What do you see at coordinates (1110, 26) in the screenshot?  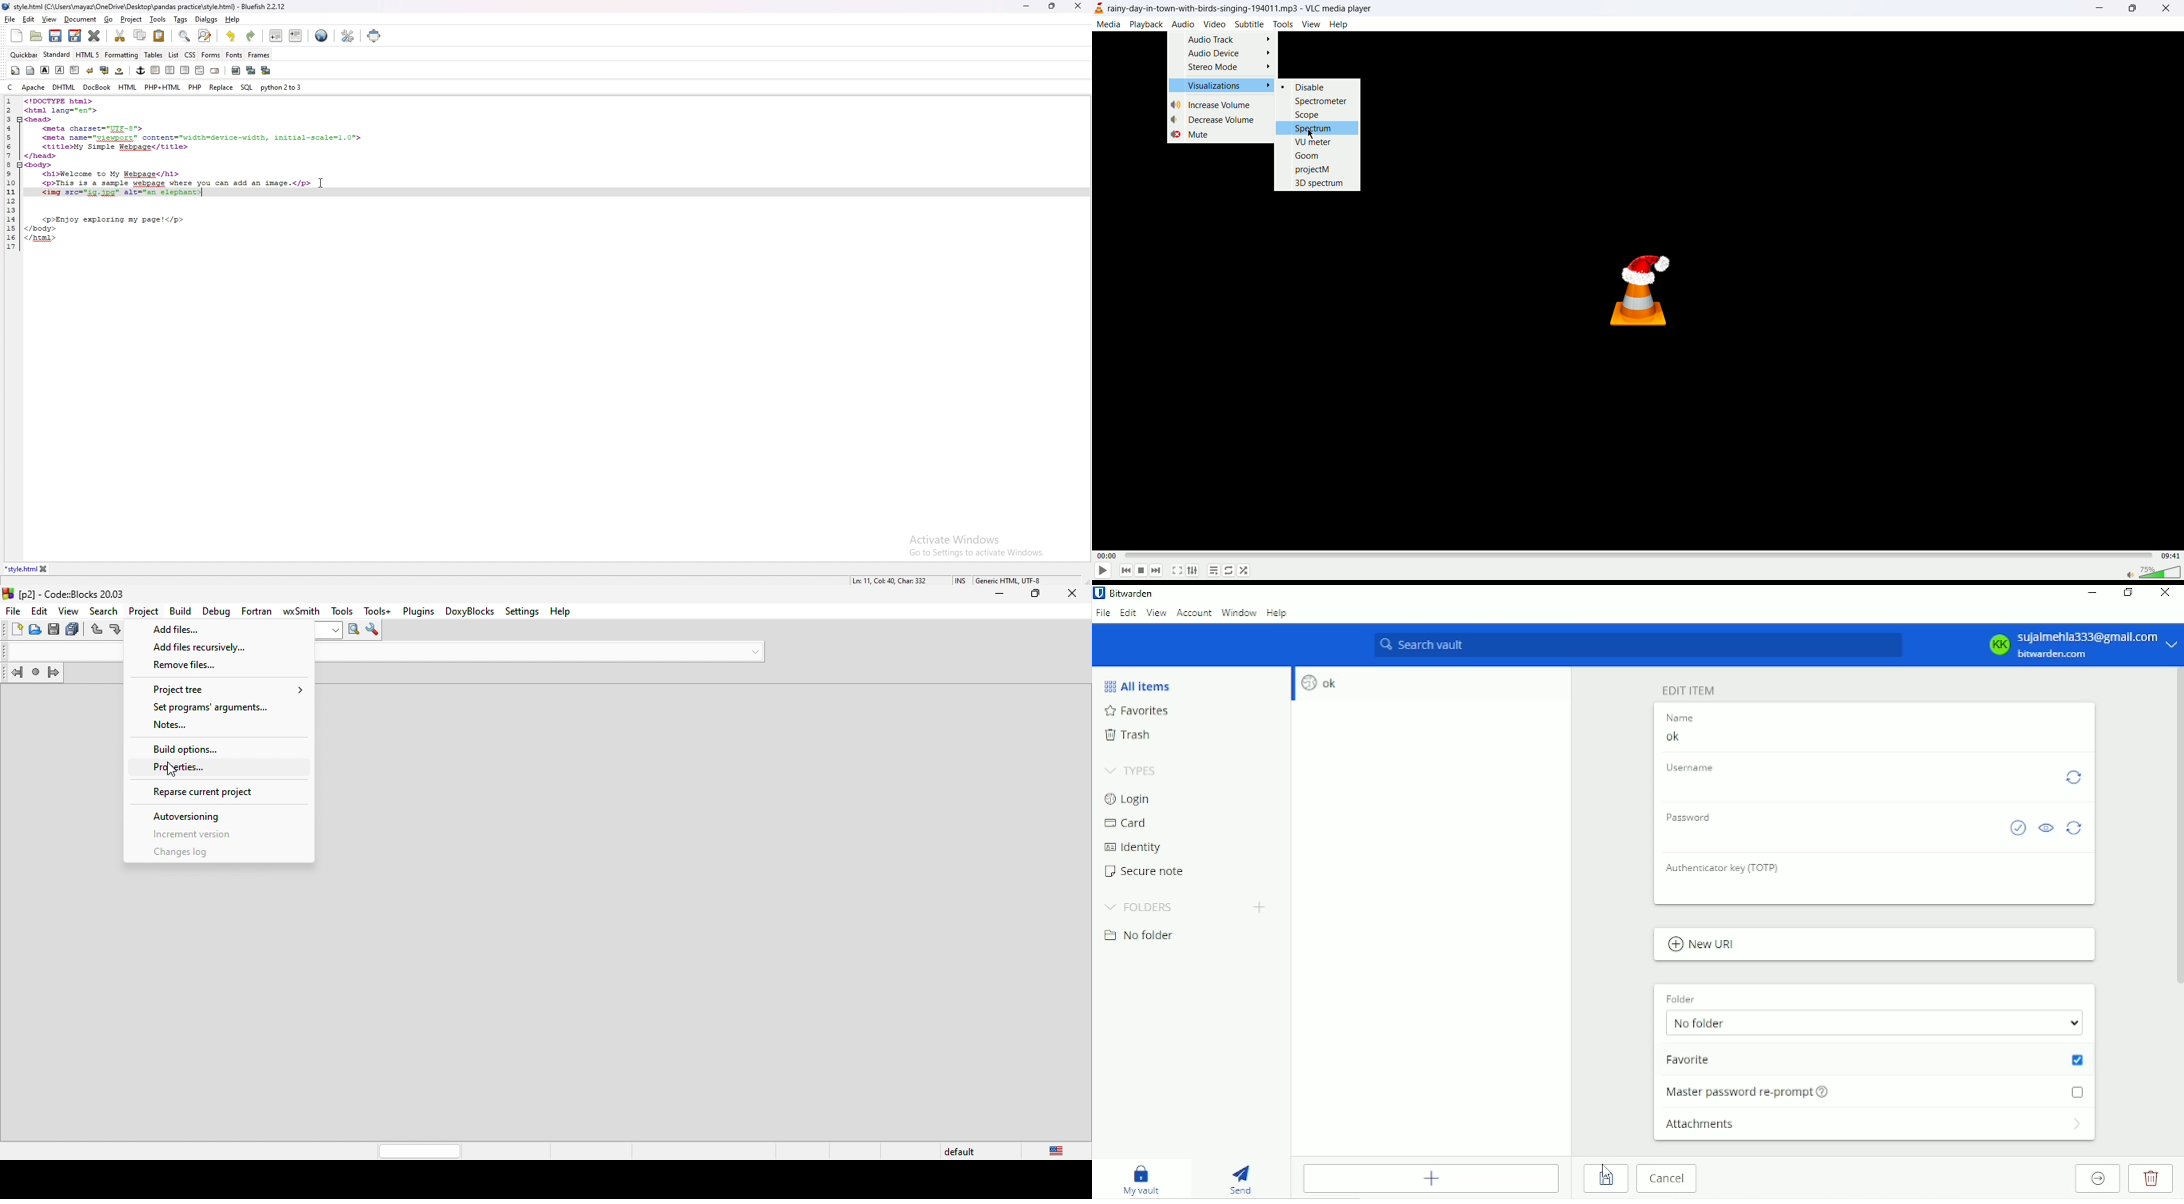 I see `media` at bounding box center [1110, 26].